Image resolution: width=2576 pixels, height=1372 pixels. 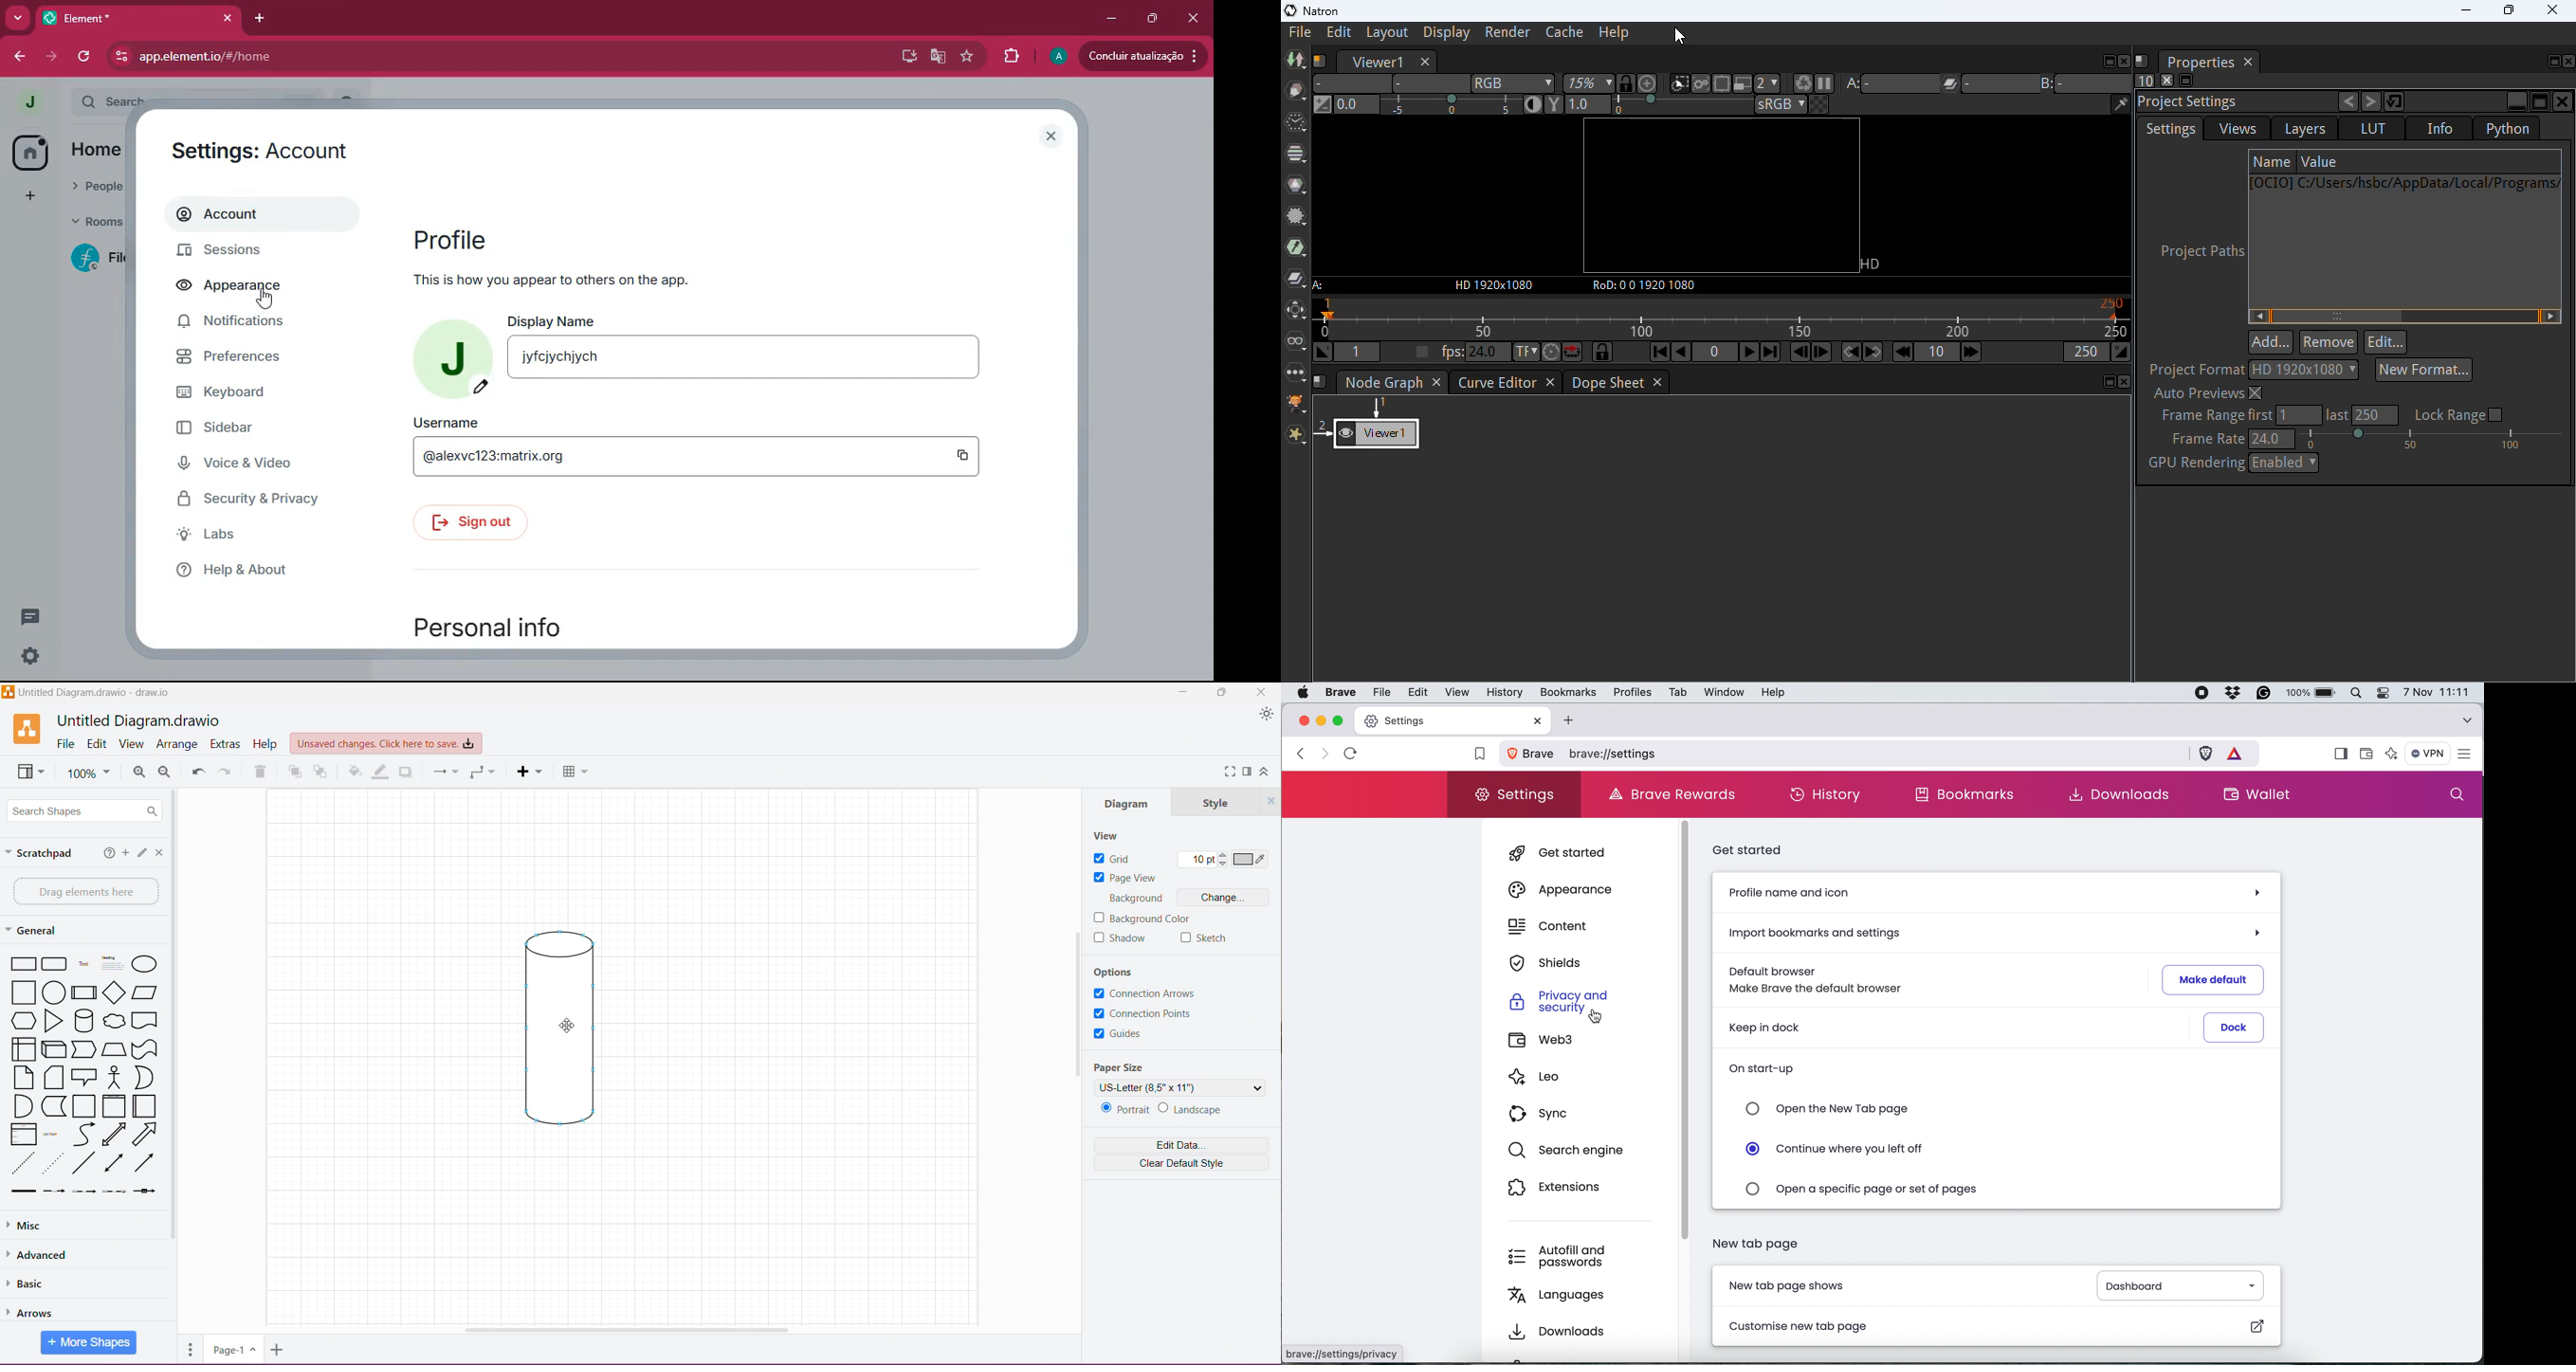 What do you see at coordinates (1194, 18) in the screenshot?
I see `close` at bounding box center [1194, 18].